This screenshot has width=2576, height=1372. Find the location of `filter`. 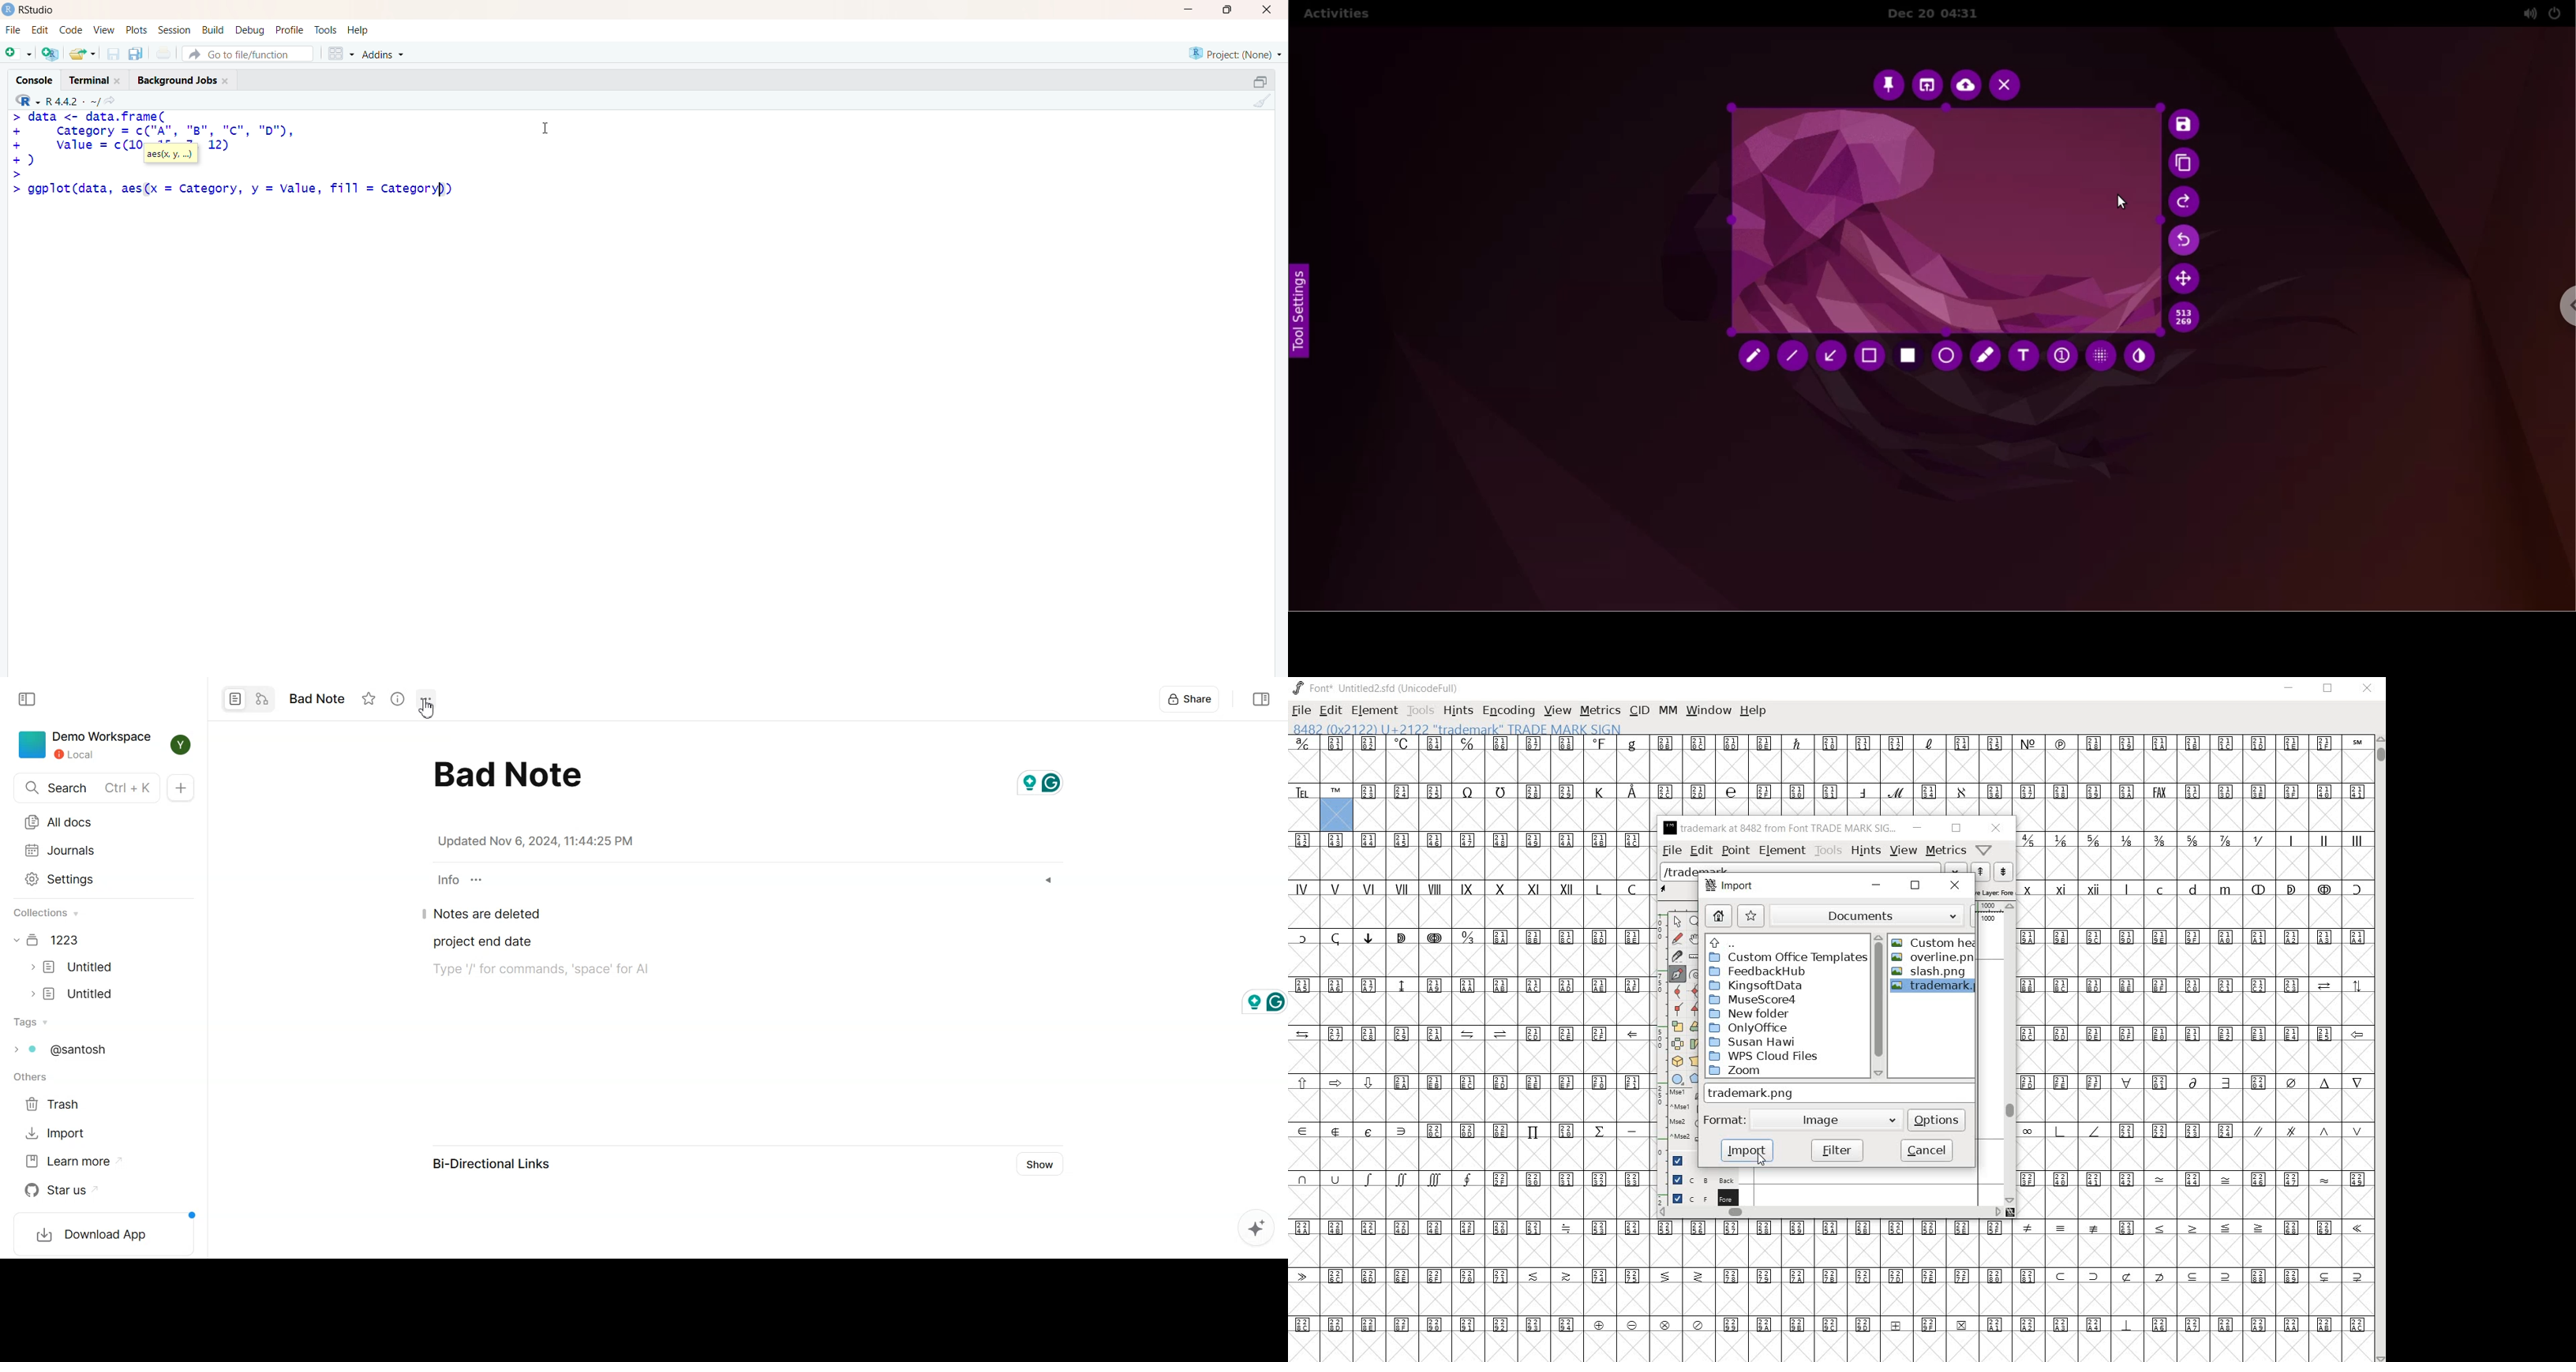

filter is located at coordinates (1838, 1149).